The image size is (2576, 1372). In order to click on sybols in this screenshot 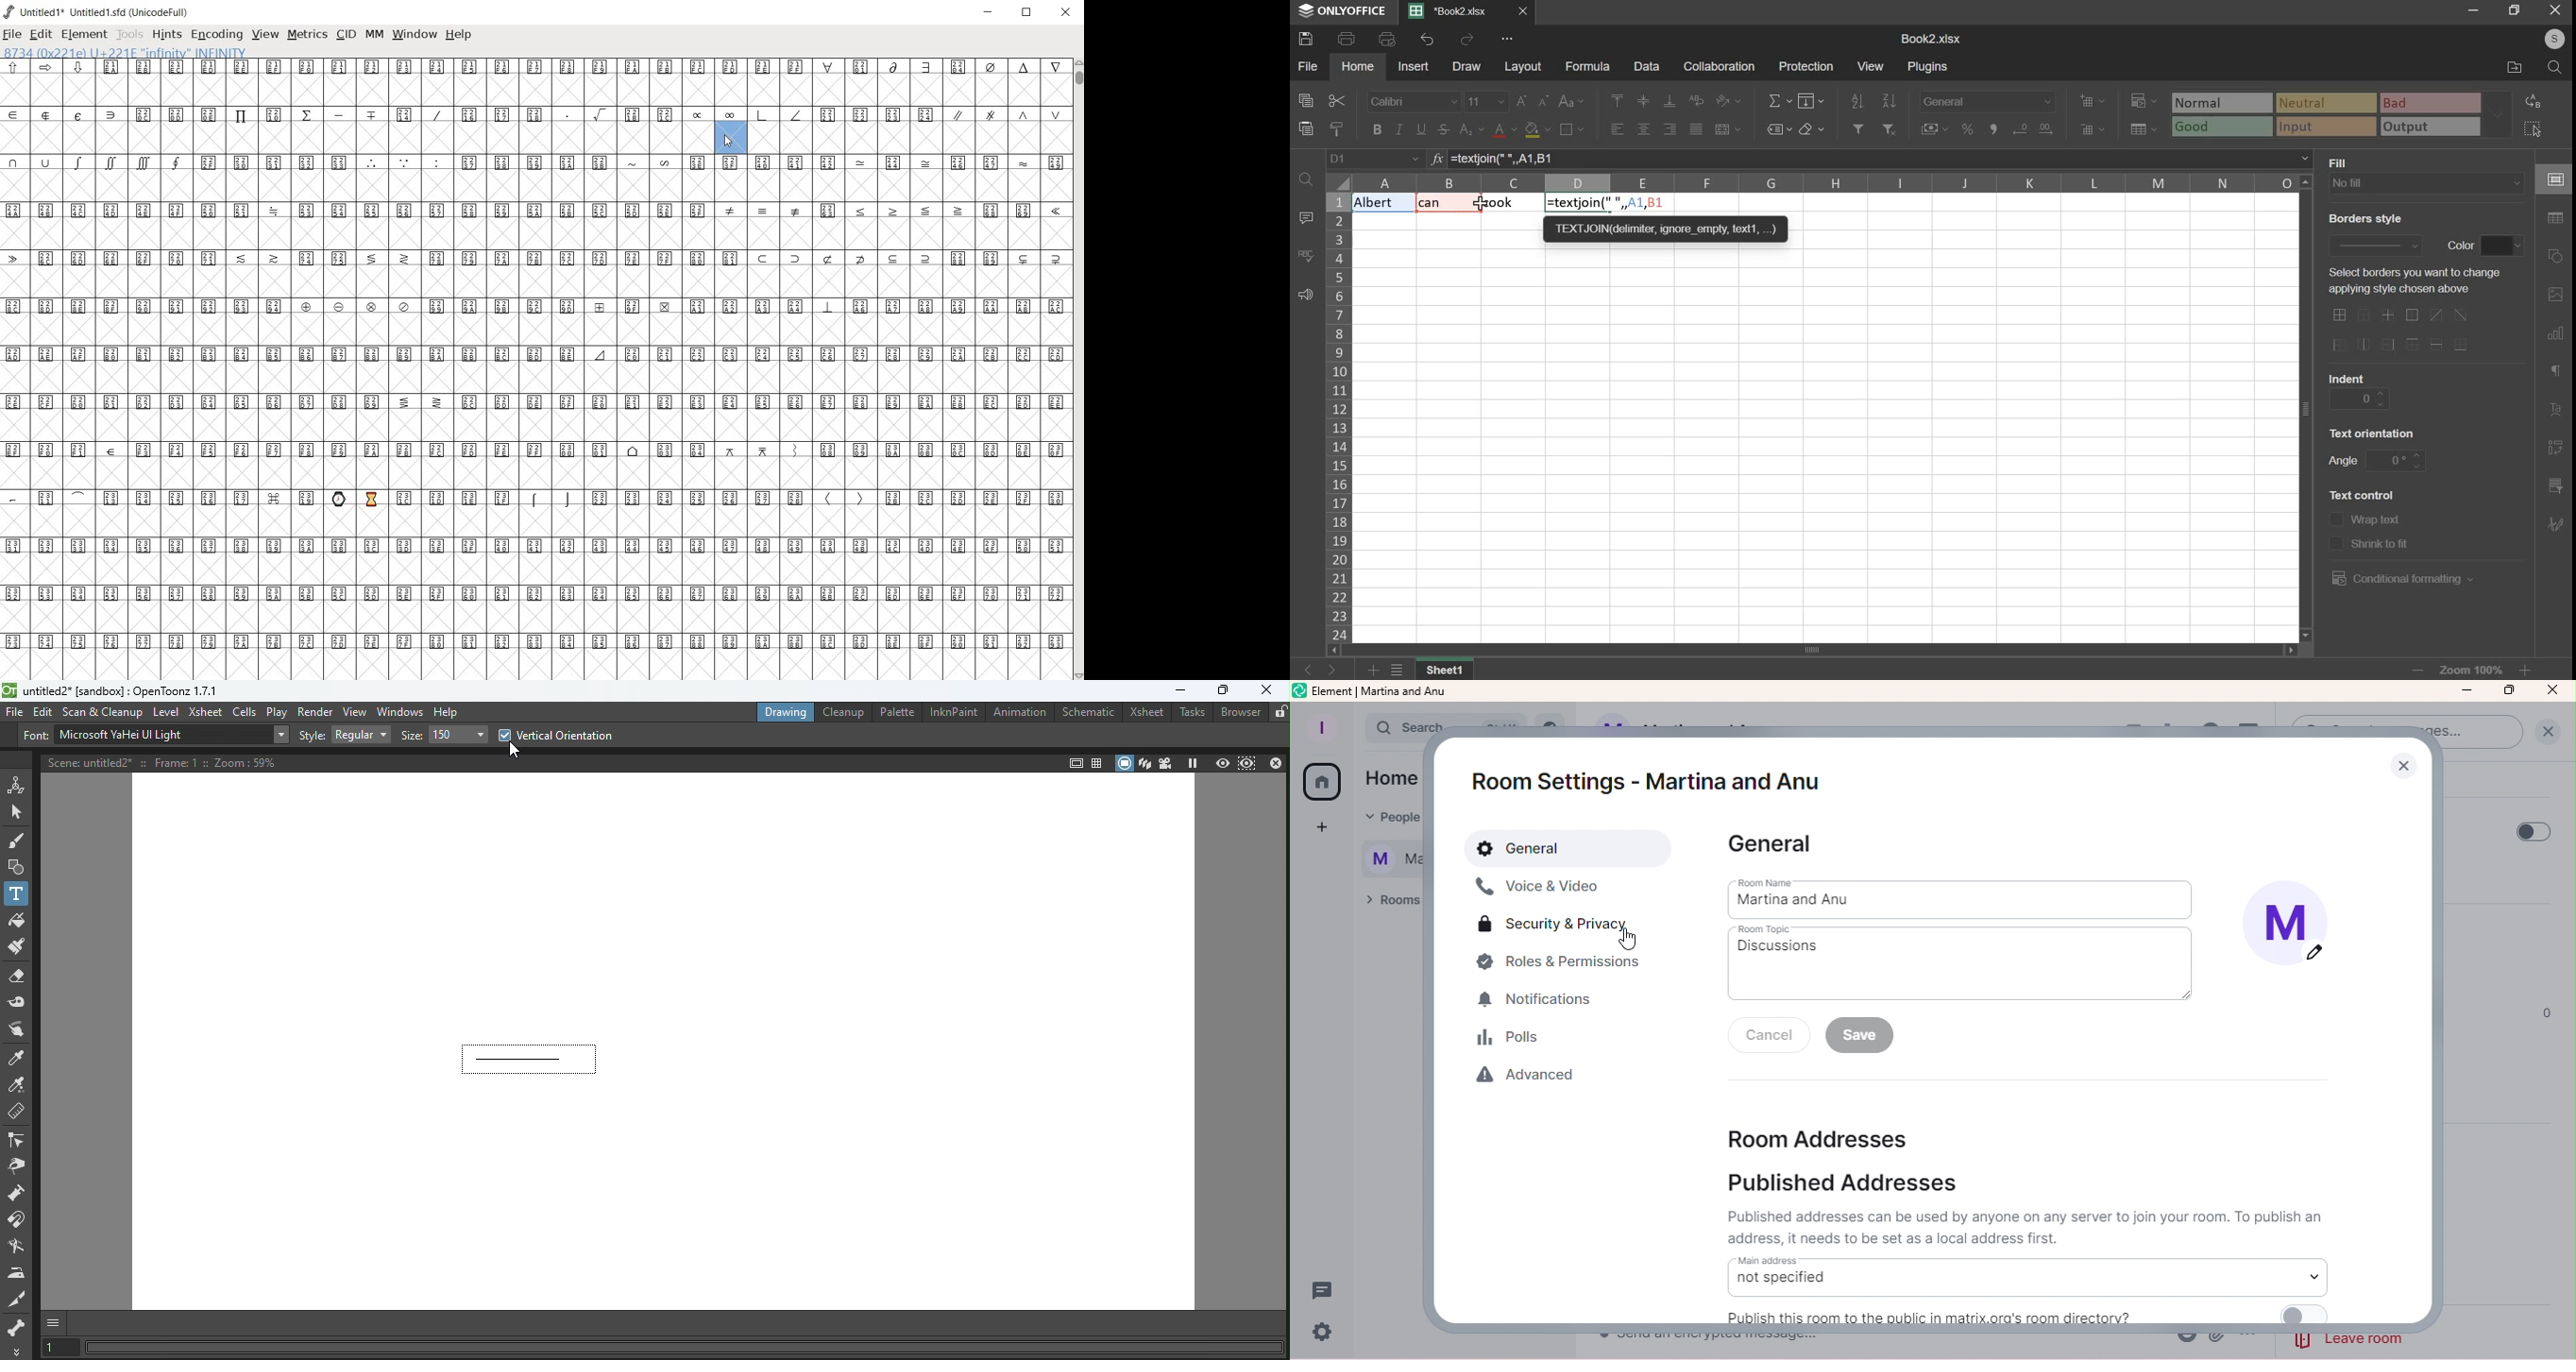, I will do `click(51, 67)`.